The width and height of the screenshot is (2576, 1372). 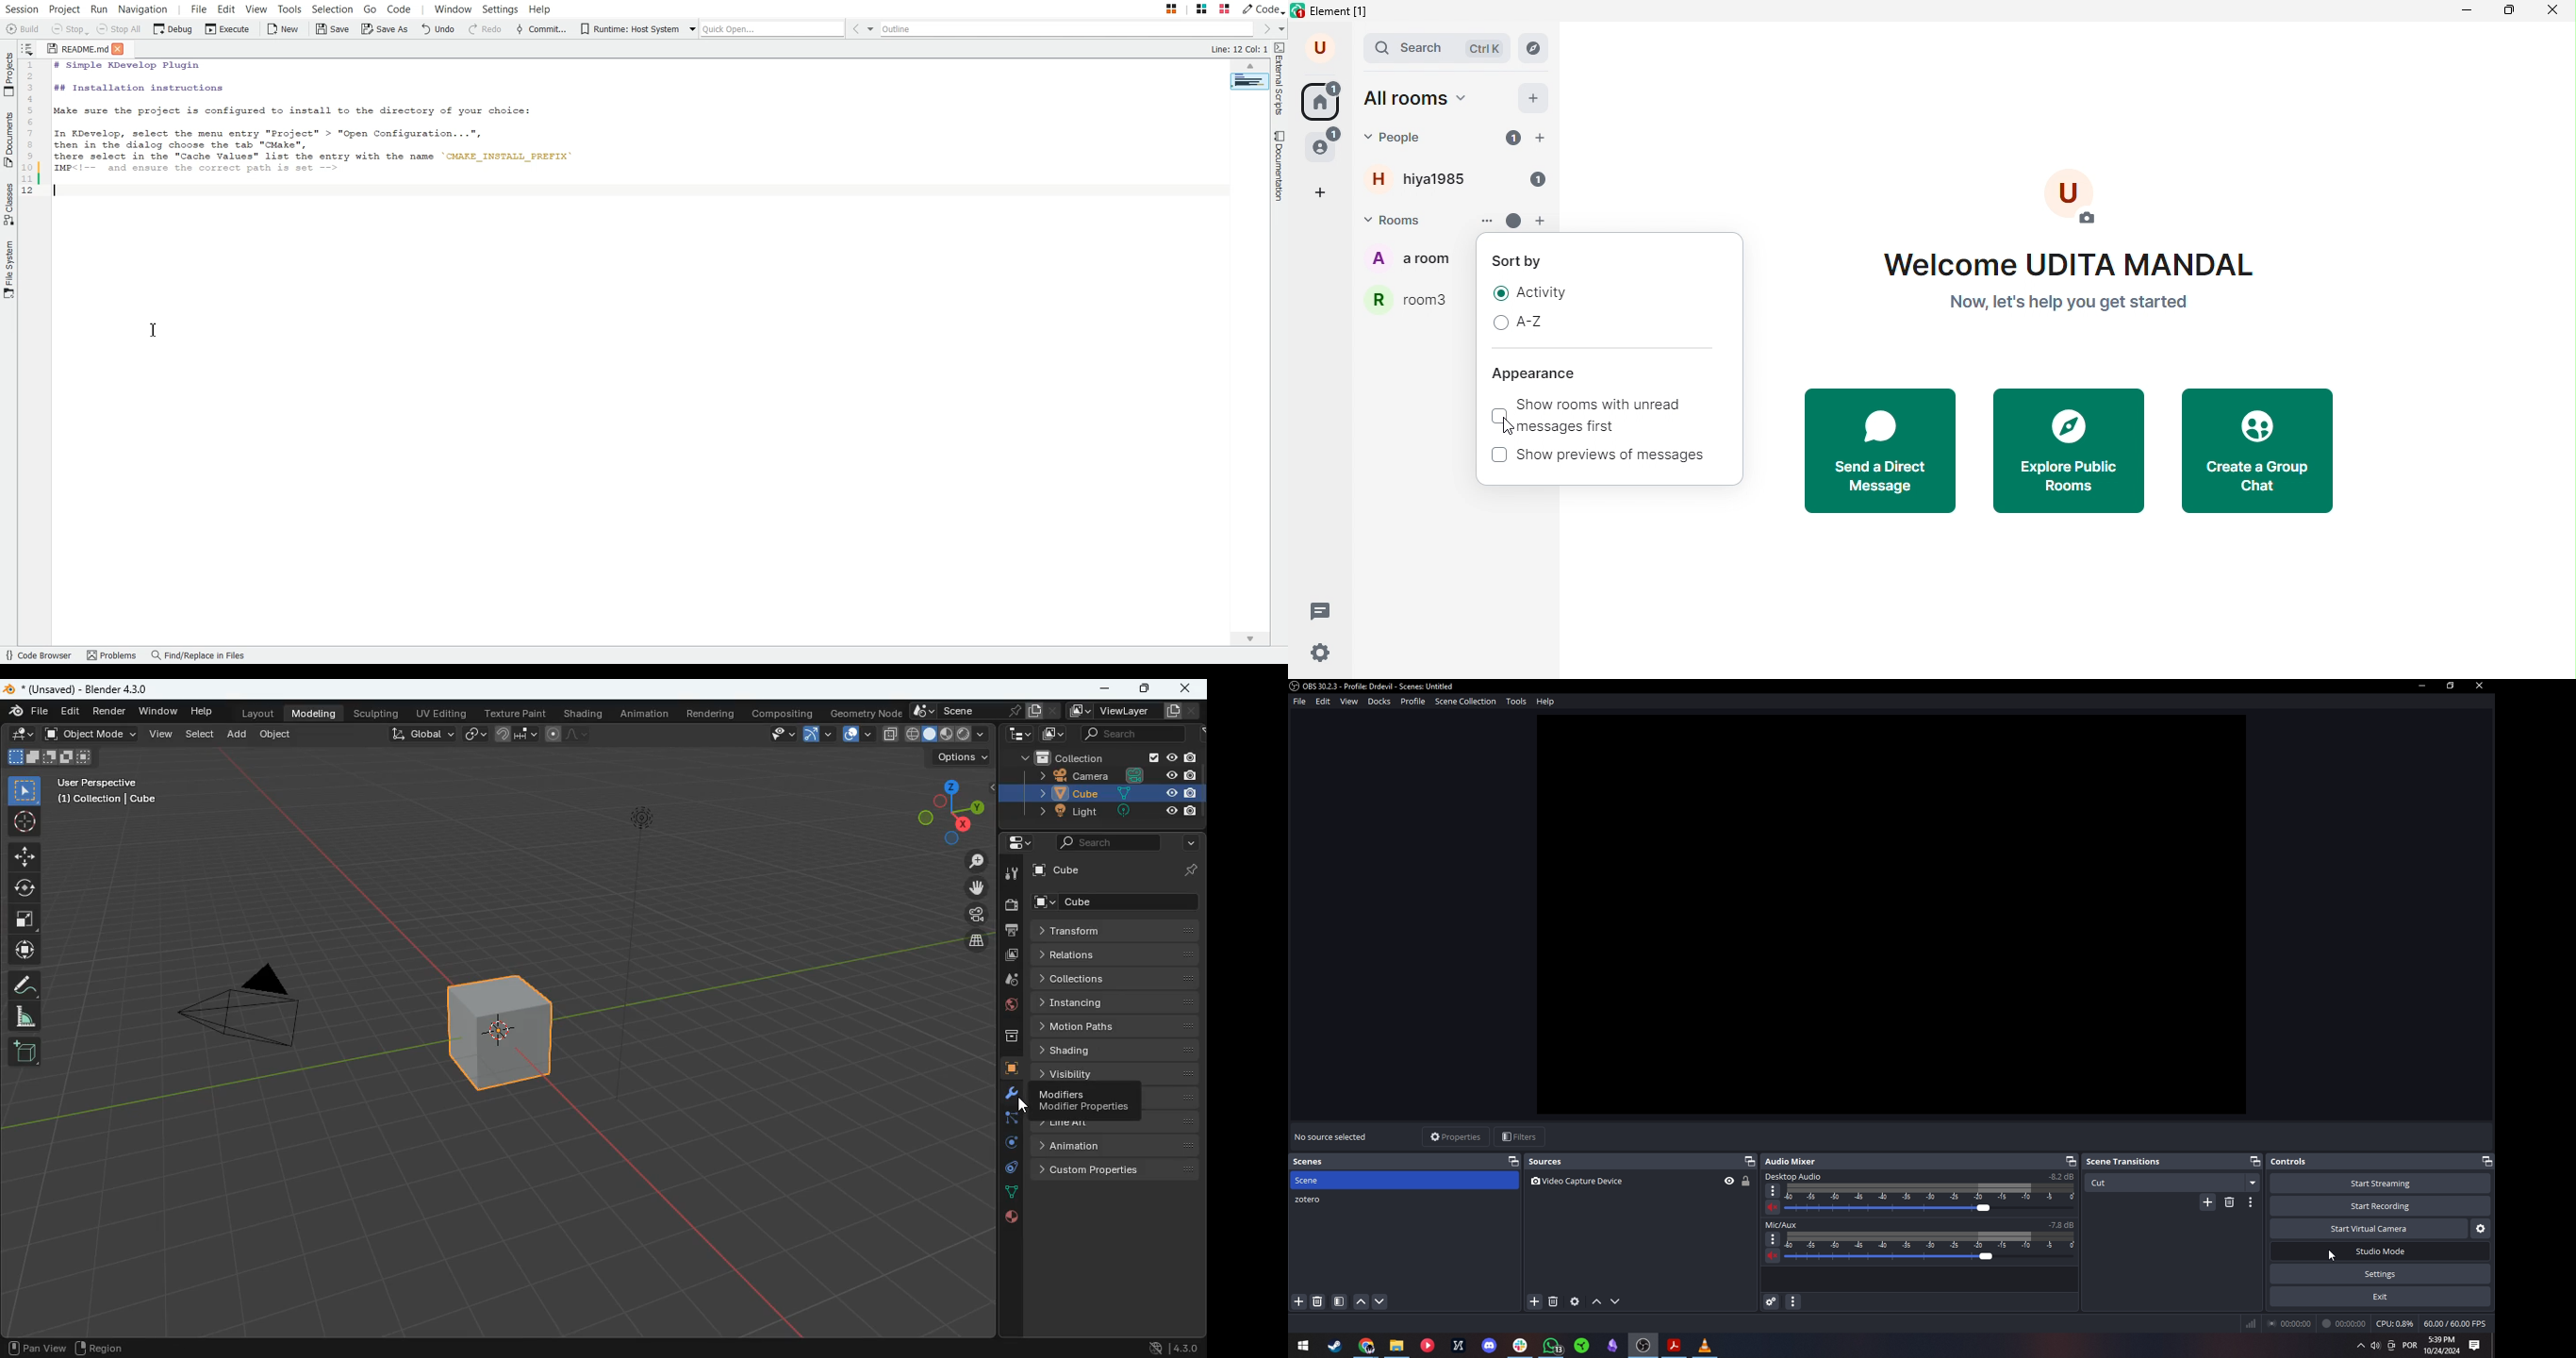 What do you see at coordinates (1134, 712) in the screenshot?
I see `viewlayer` at bounding box center [1134, 712].